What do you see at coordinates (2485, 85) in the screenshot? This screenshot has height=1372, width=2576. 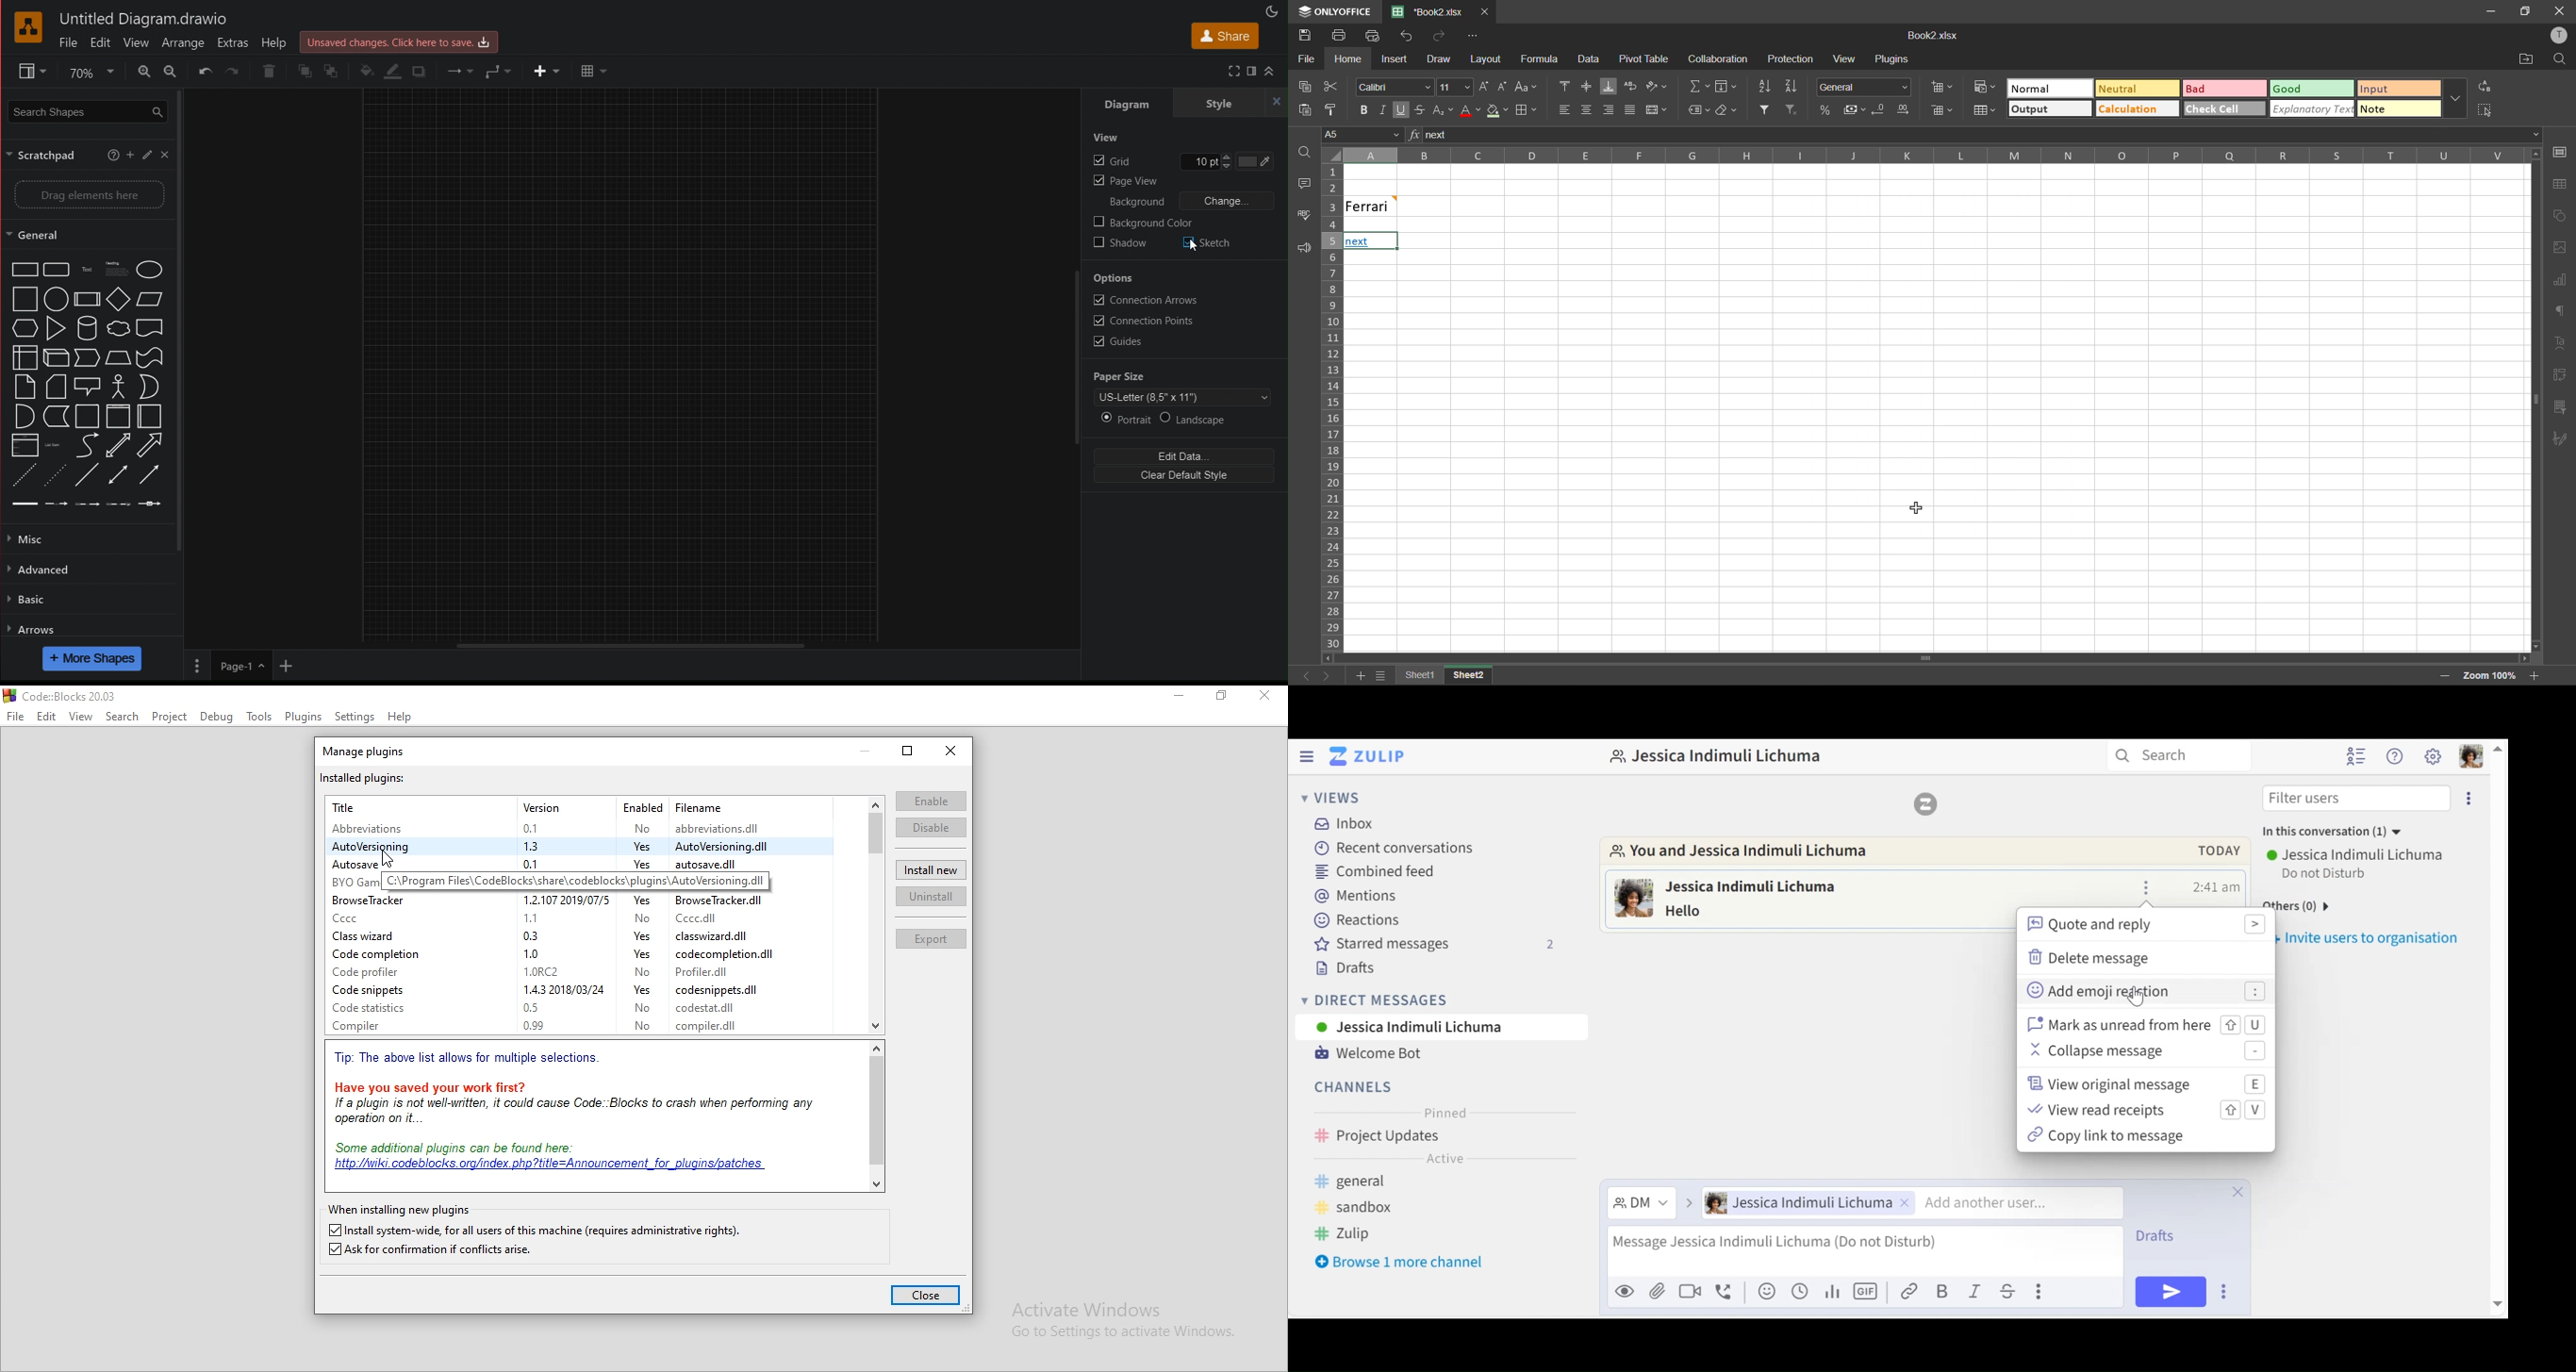 I see `replace` at bounding box center [2485, 85].